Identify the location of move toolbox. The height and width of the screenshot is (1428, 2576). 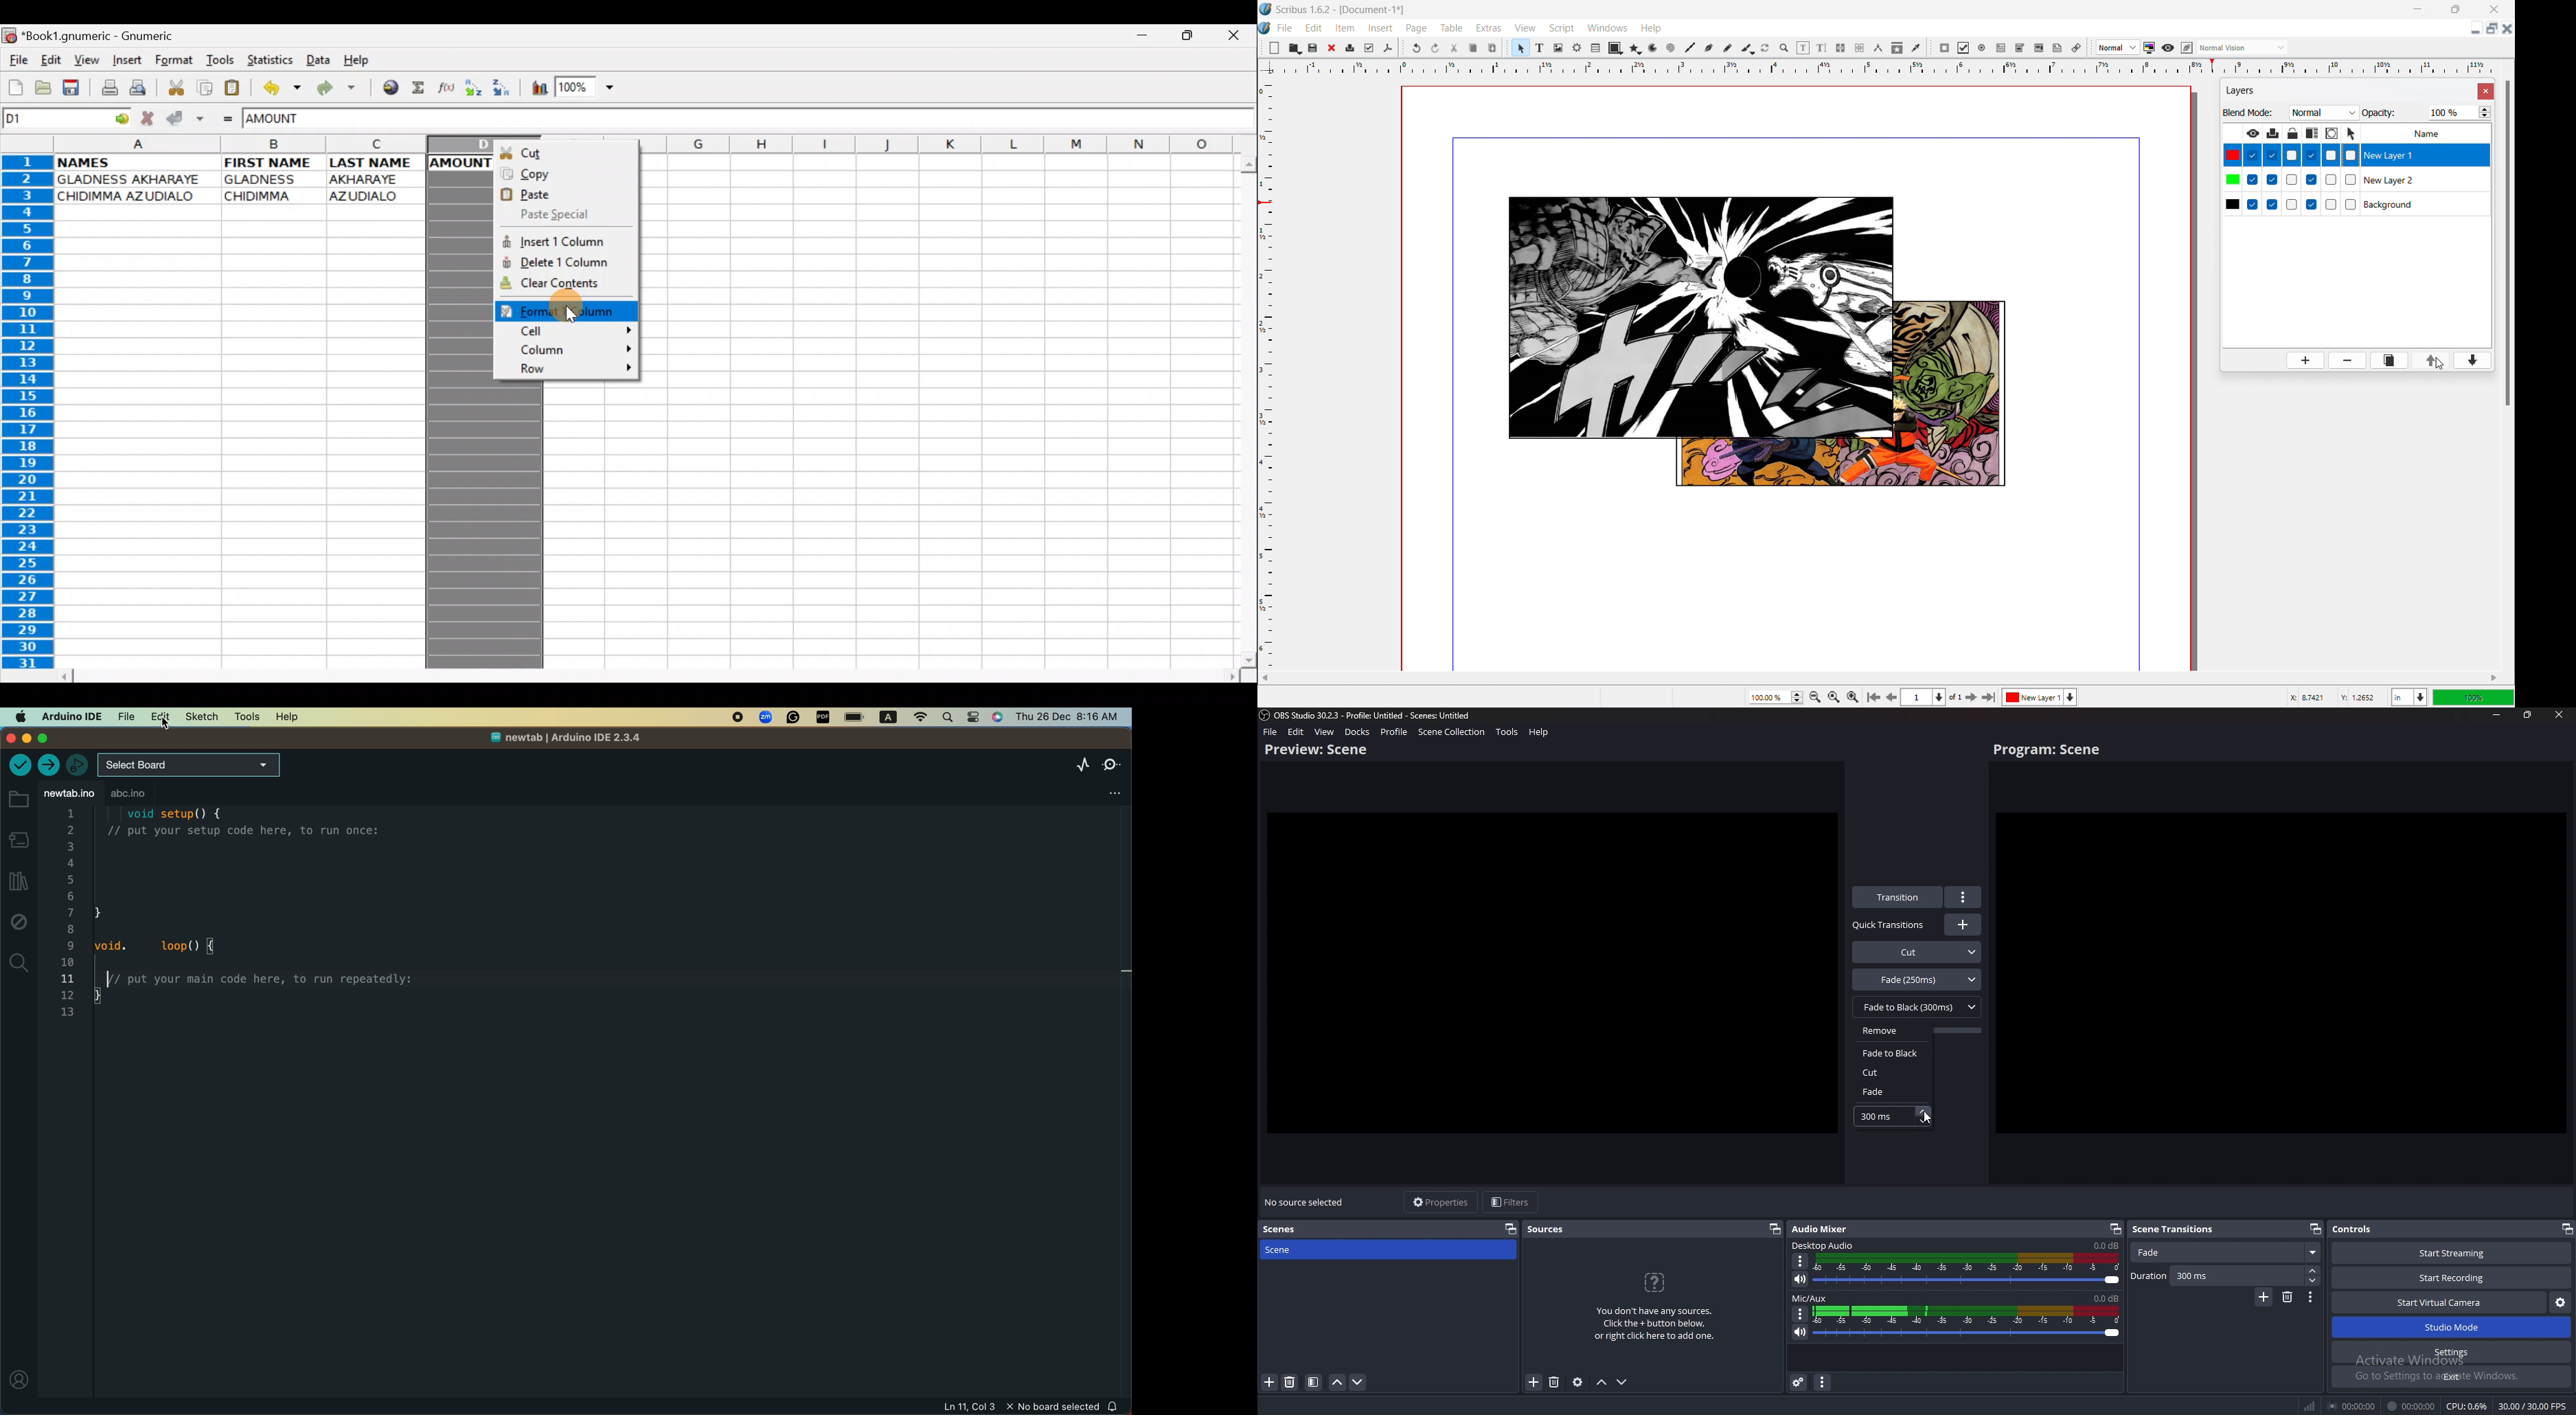
(1507, 47).